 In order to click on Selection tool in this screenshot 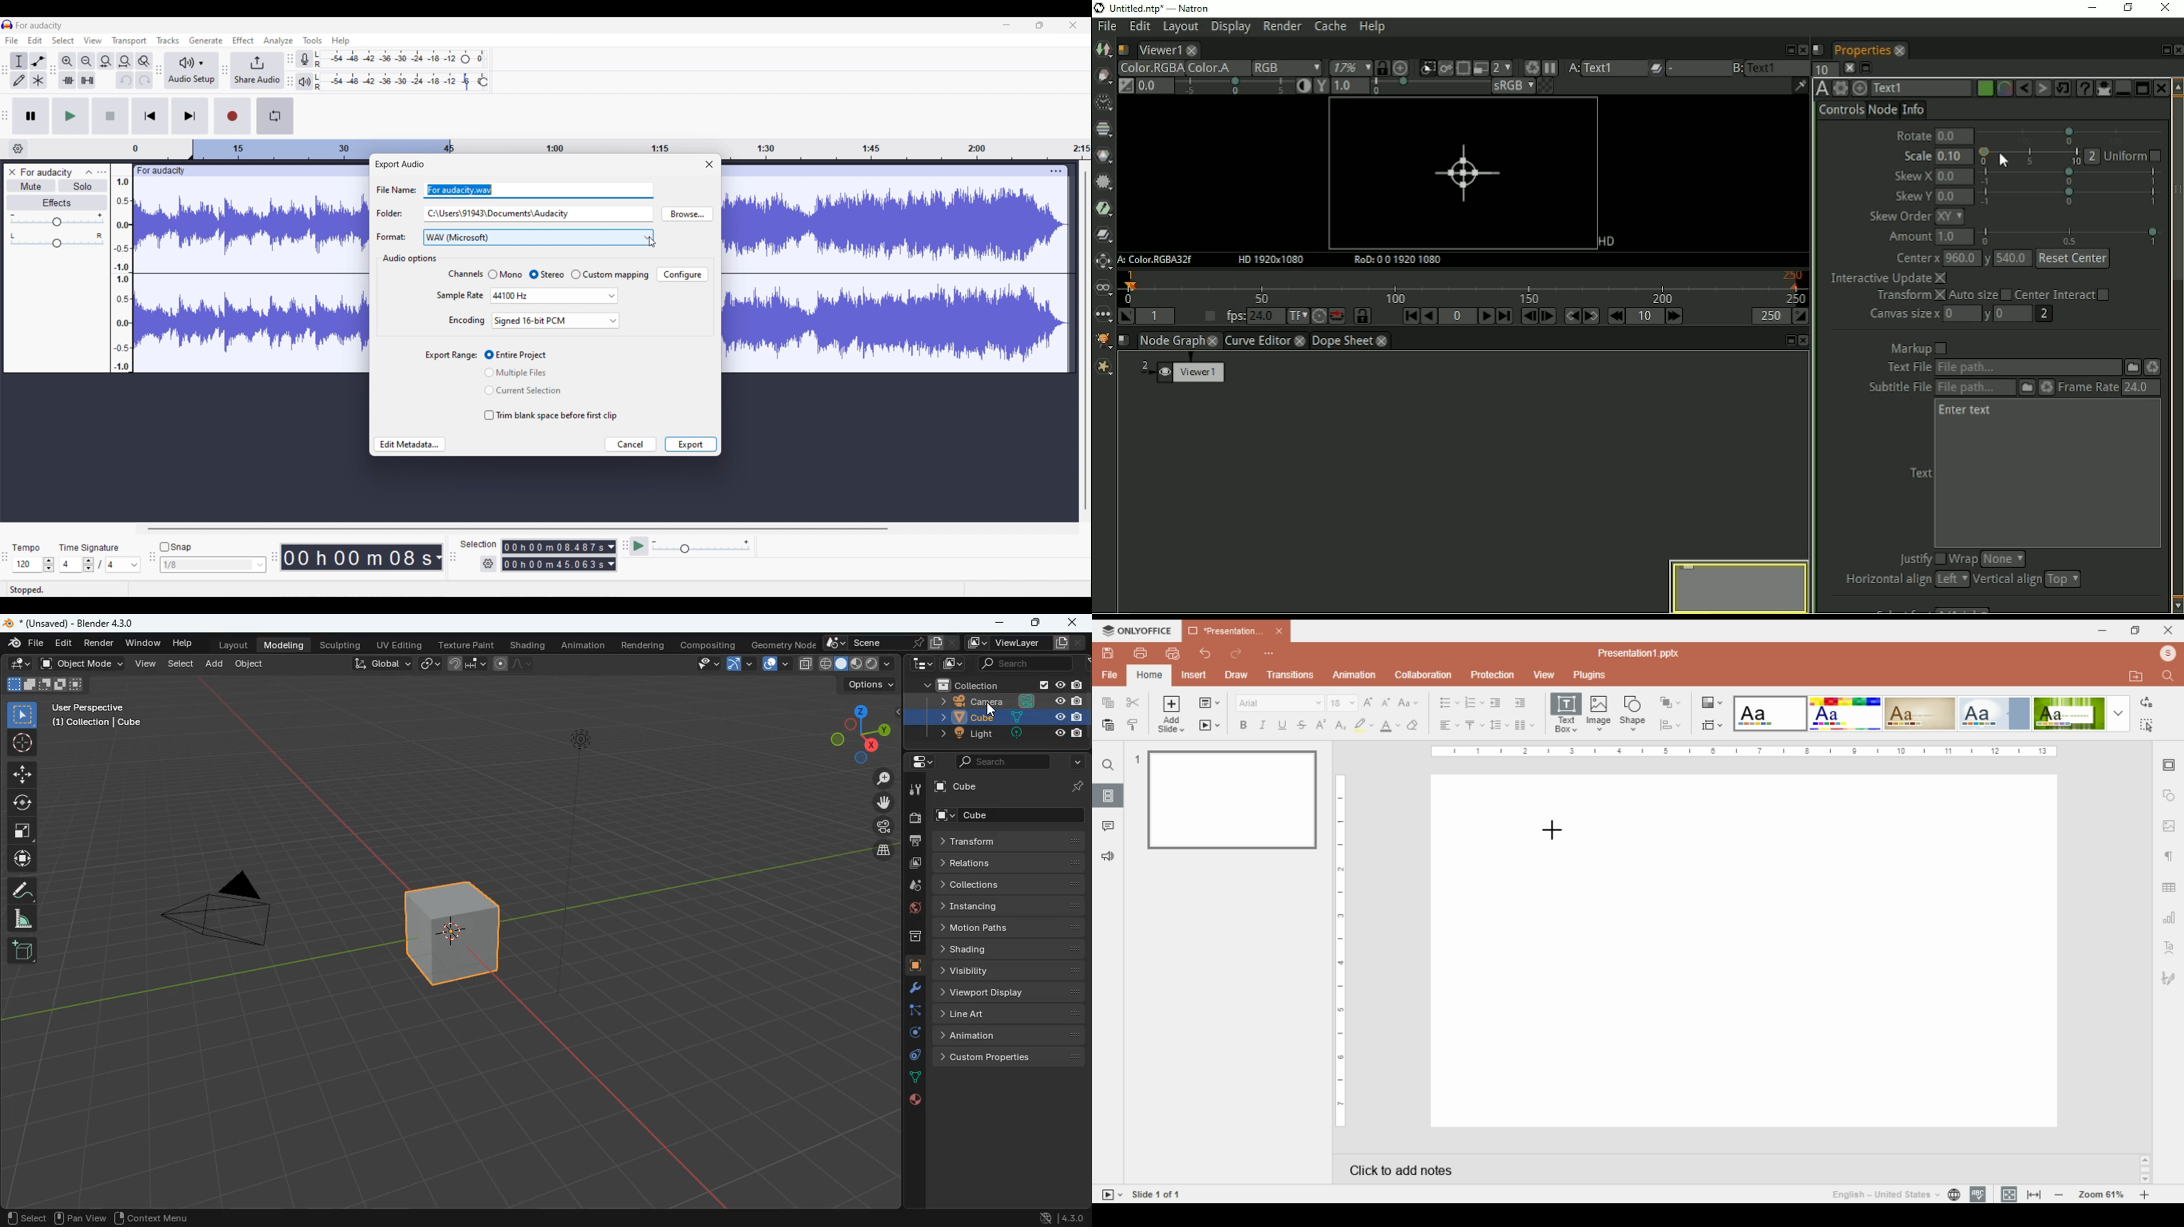, I will do `click(18, 62)`.